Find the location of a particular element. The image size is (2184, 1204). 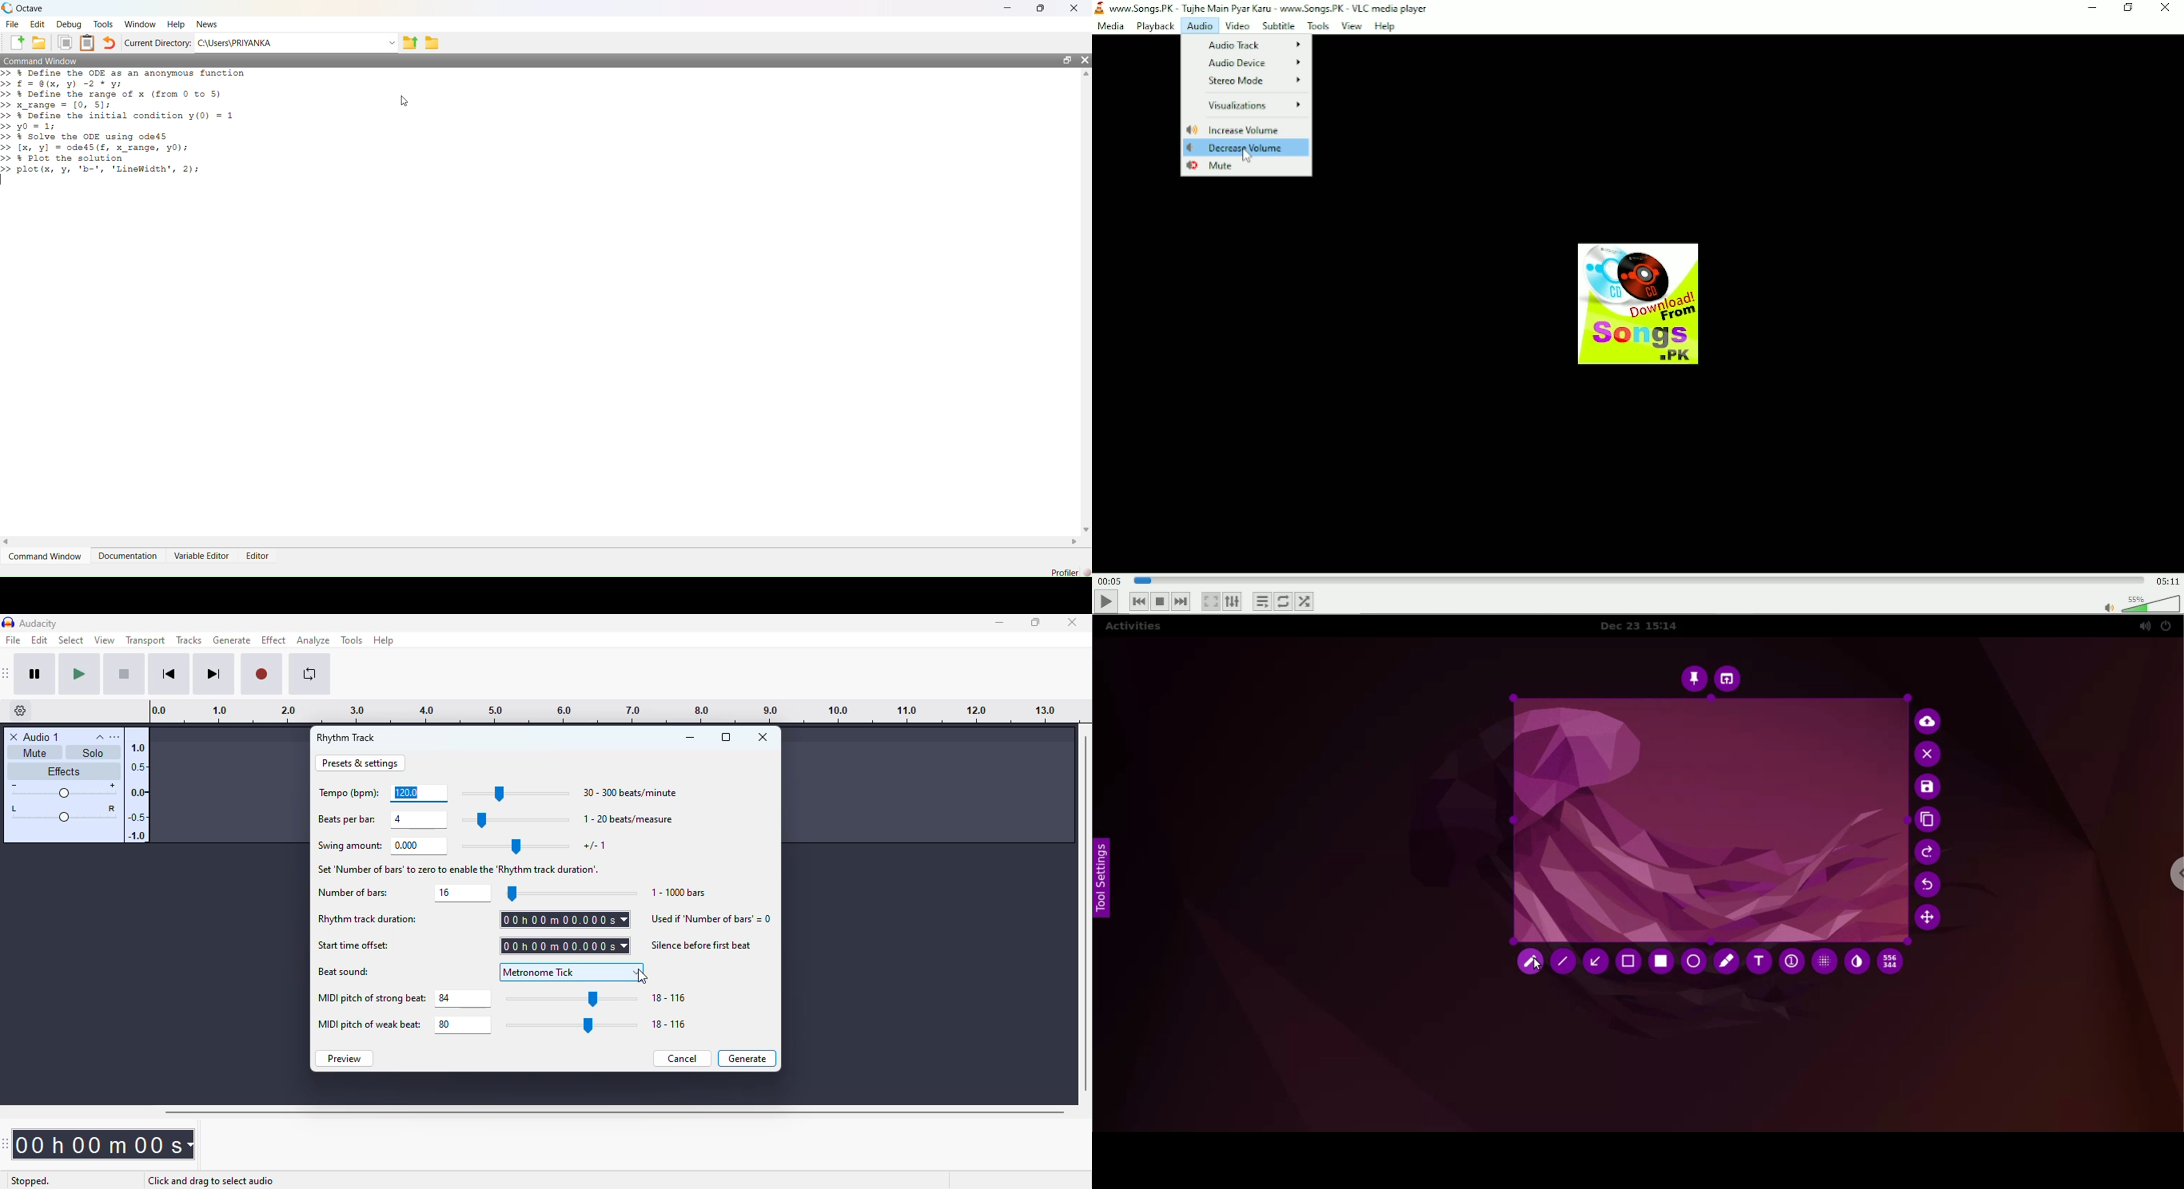

Audio track is located at coordinates (1250, 43).